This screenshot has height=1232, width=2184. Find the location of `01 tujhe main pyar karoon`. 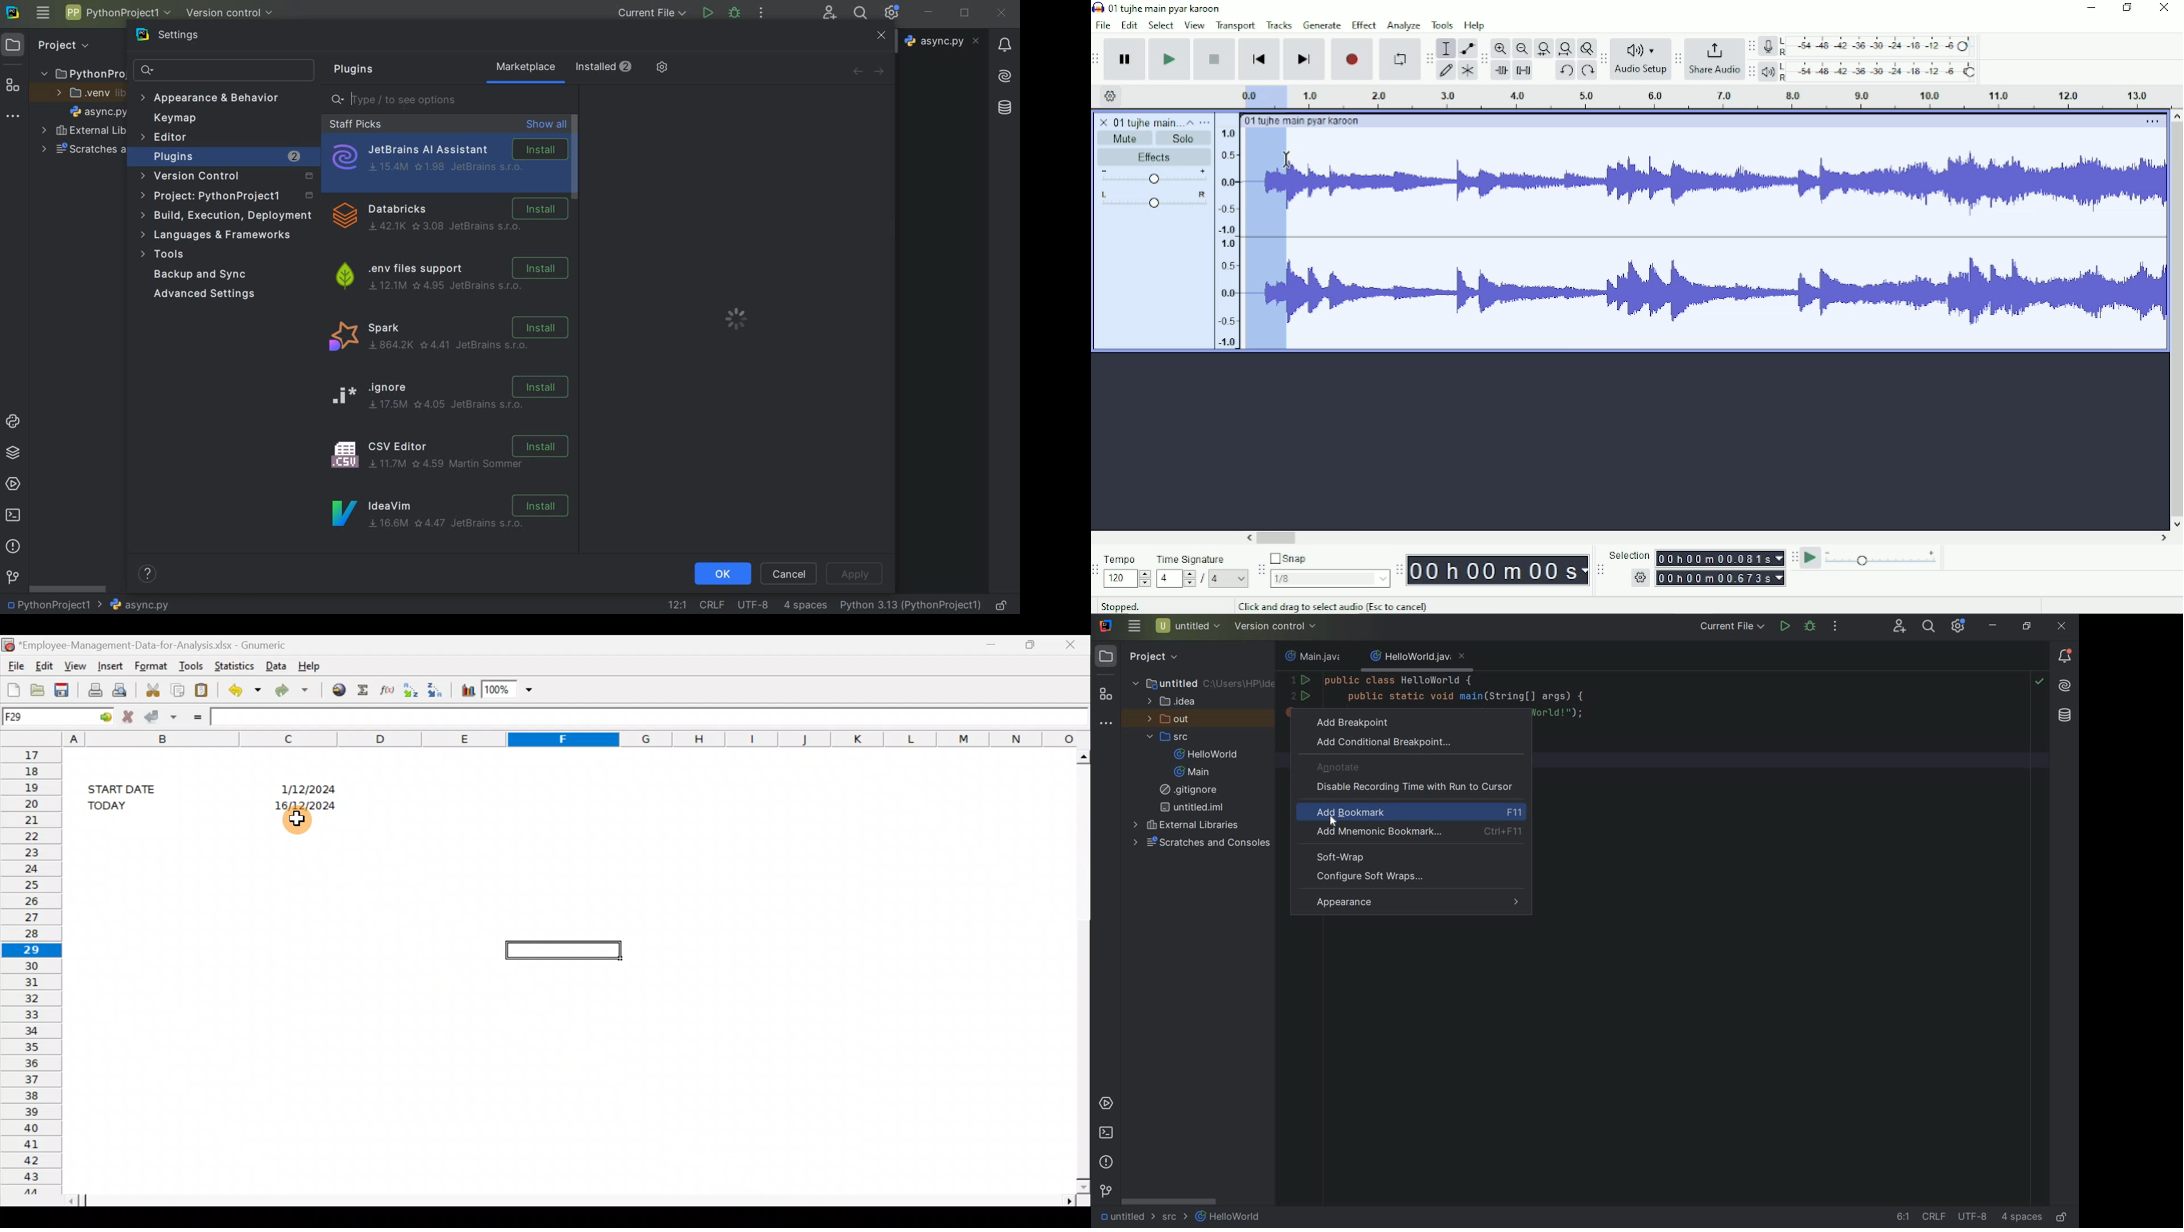

01 tujhe main pyar karoon is located at coordinates (1169, 8).